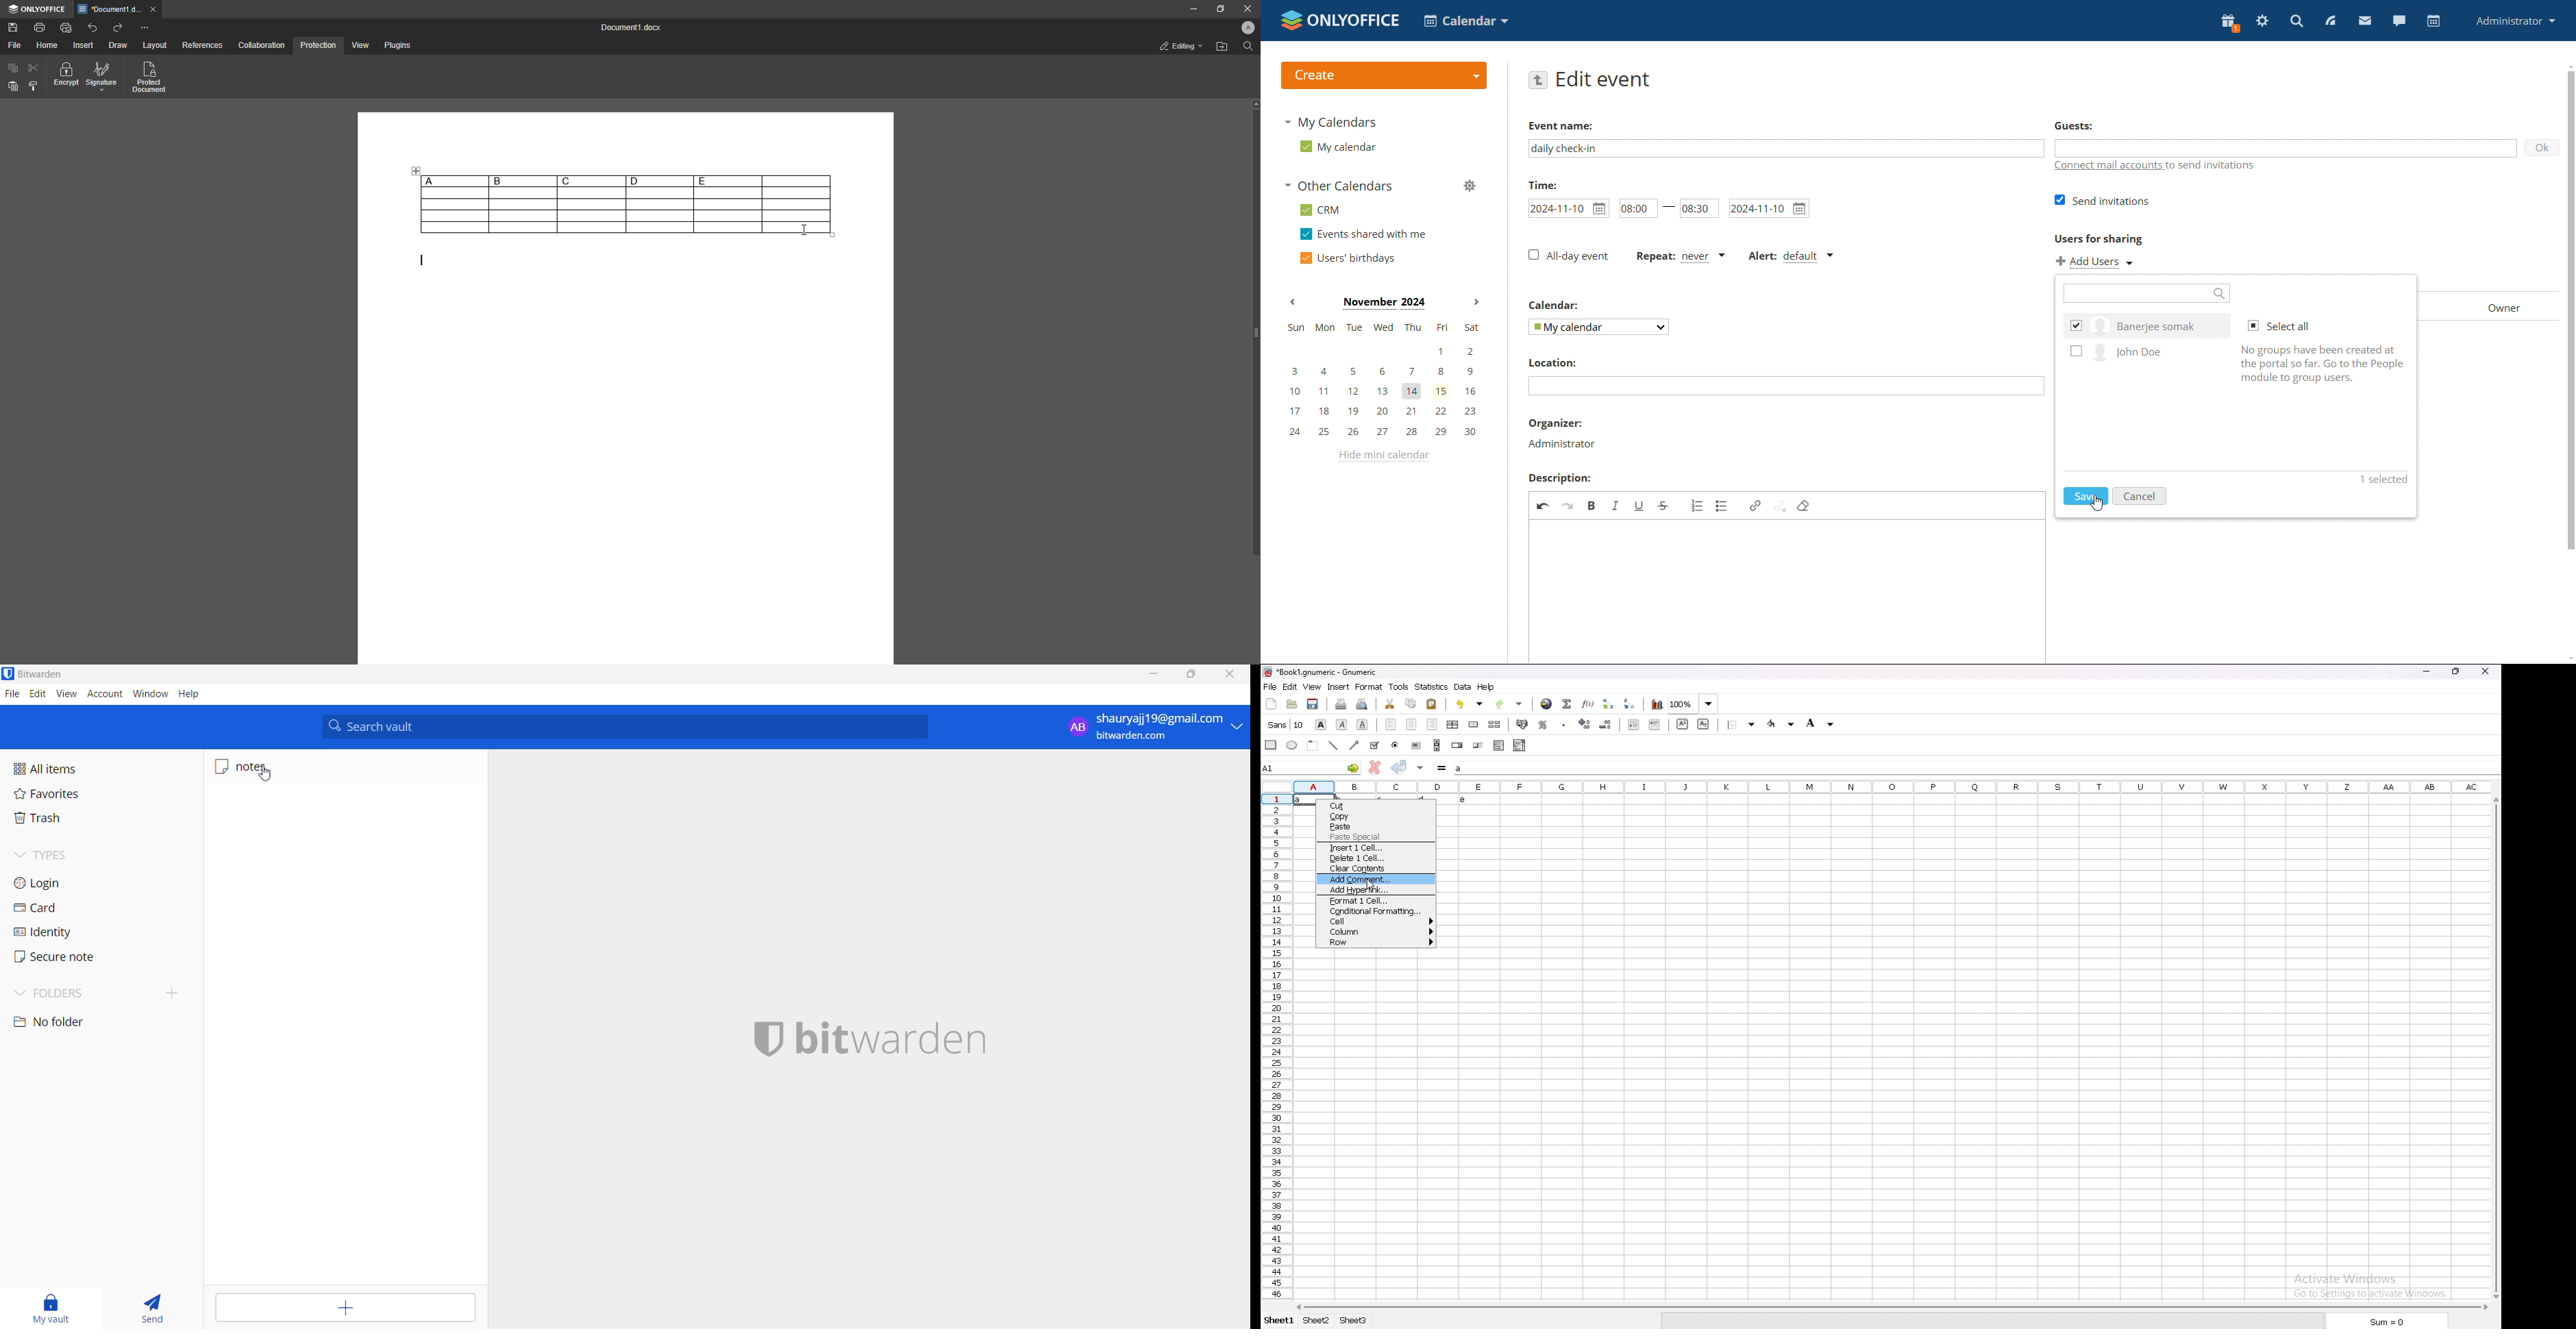 This screenshot has height=1344, width=2576. What do you see at coordinates (1217, 9) in the screenshot?
I see `Restore` at bounding box center [1217, 9].